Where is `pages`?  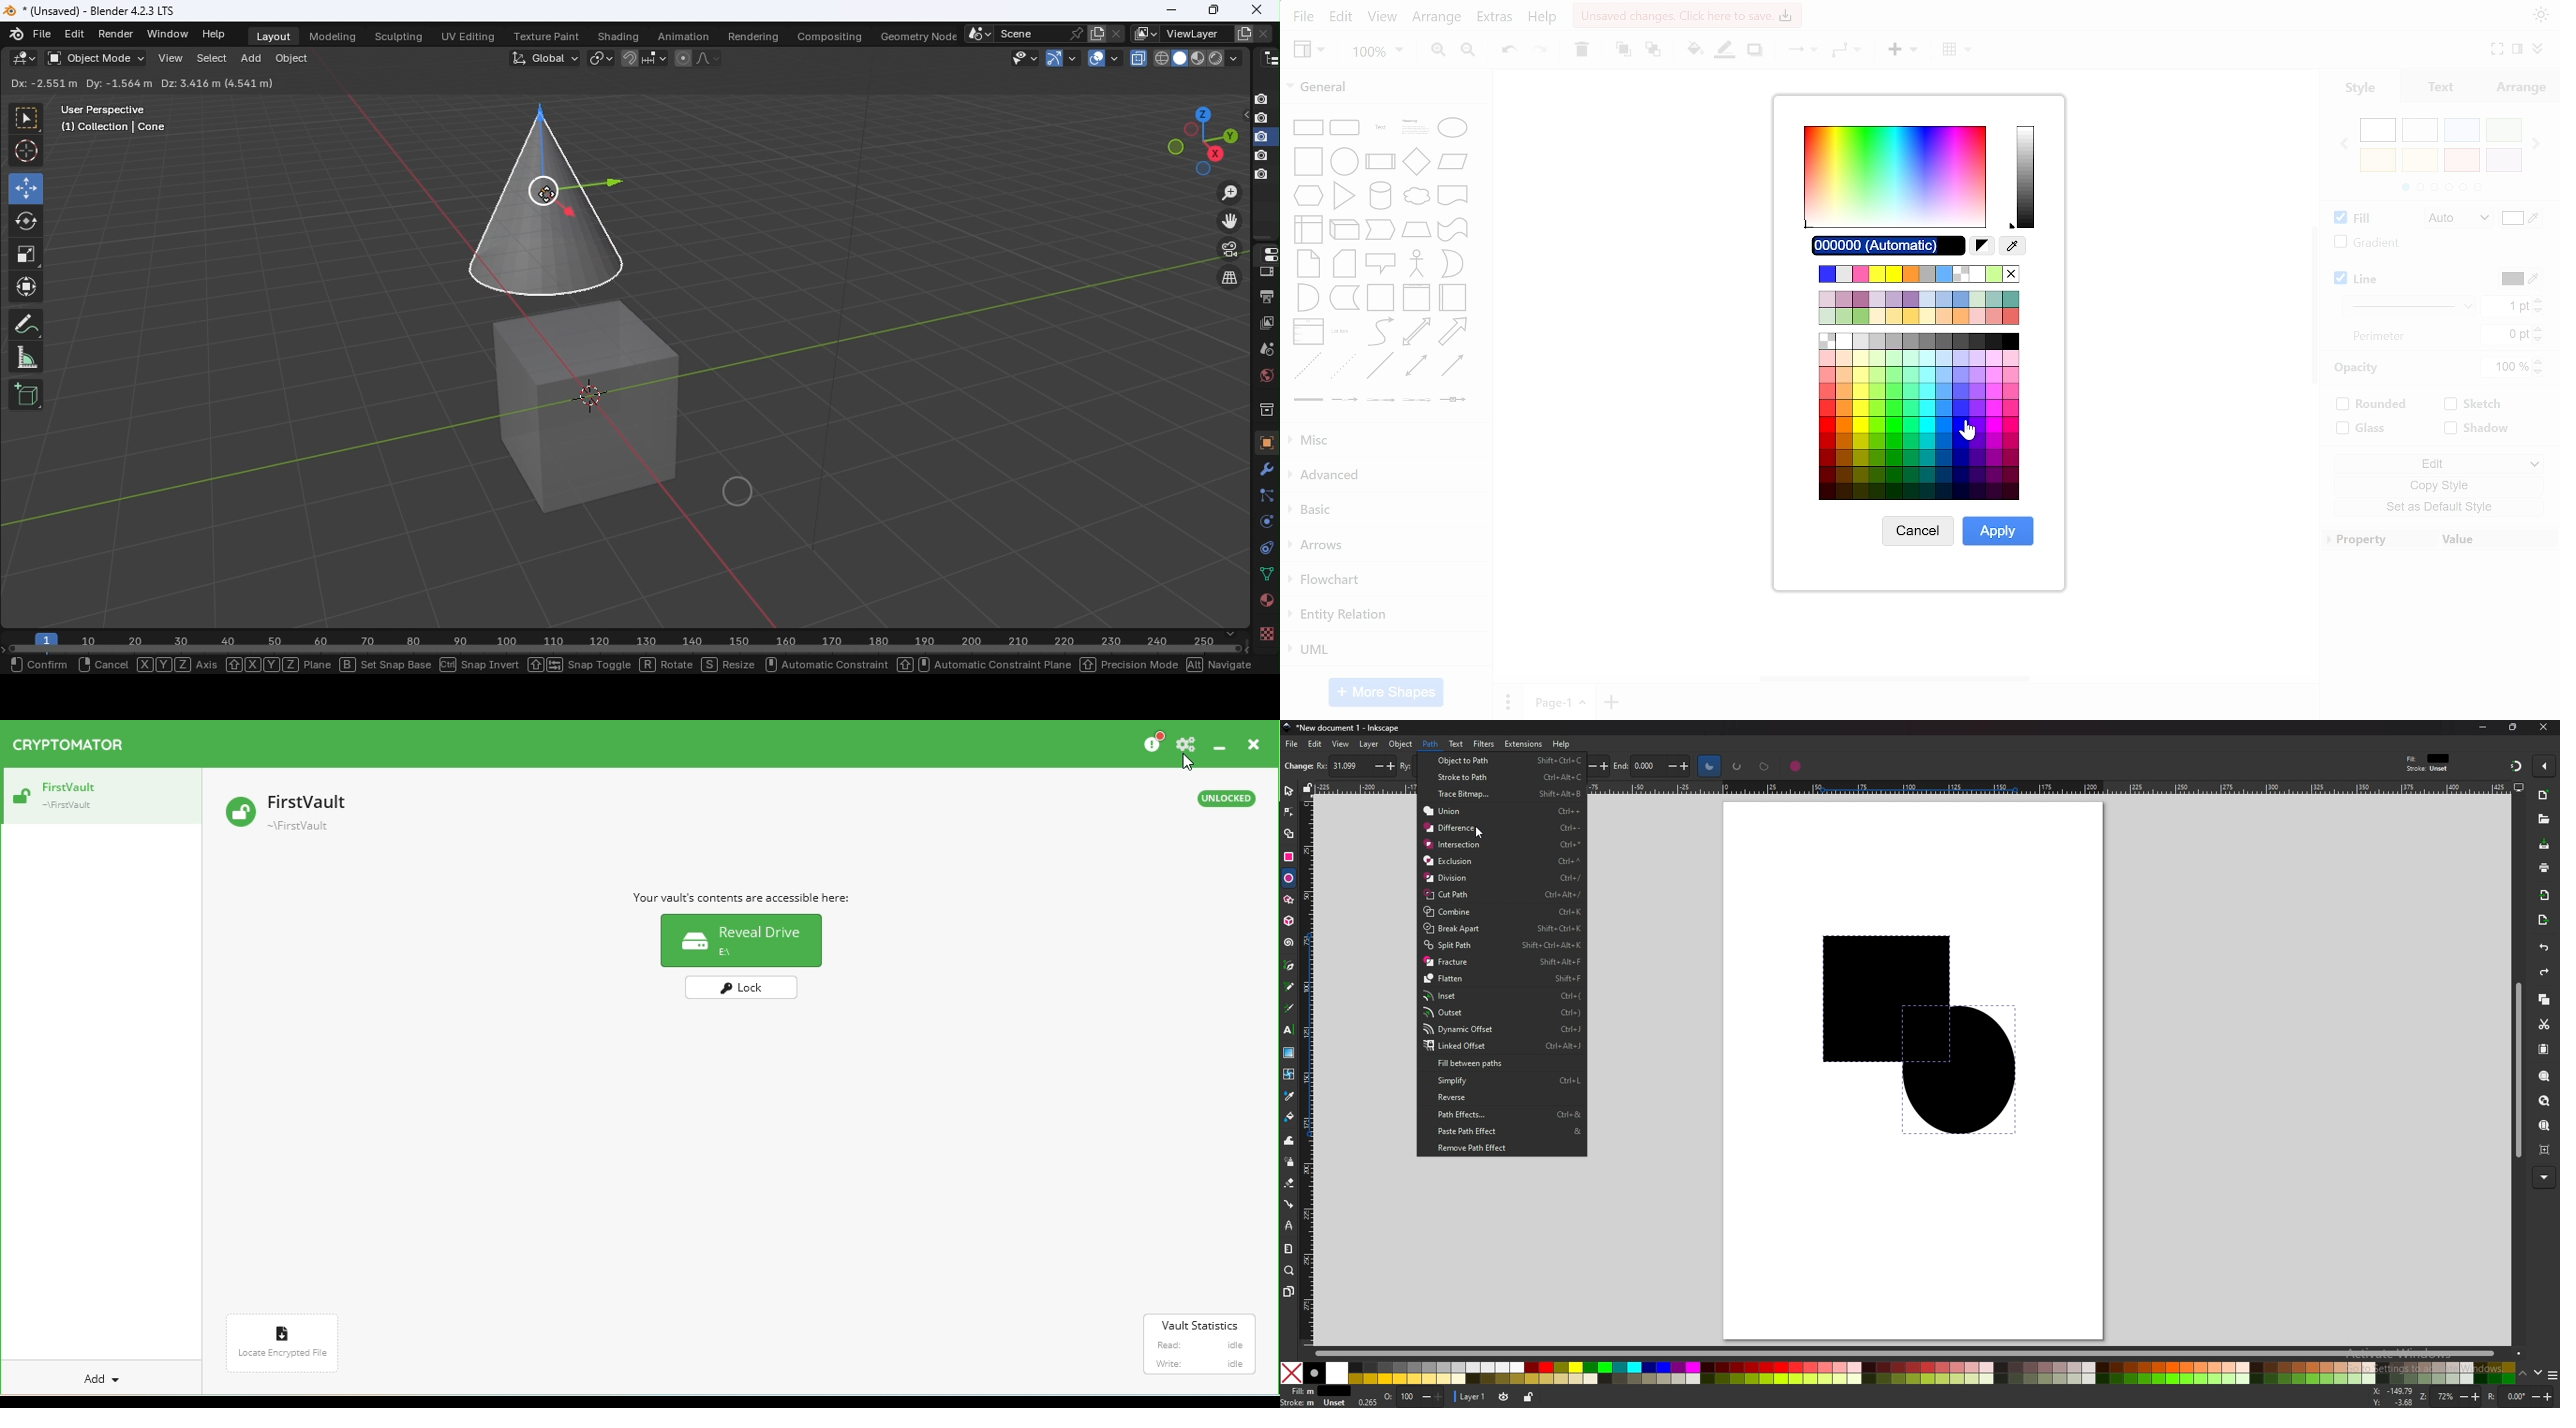 pages is located at coordinates (1288, 1291).